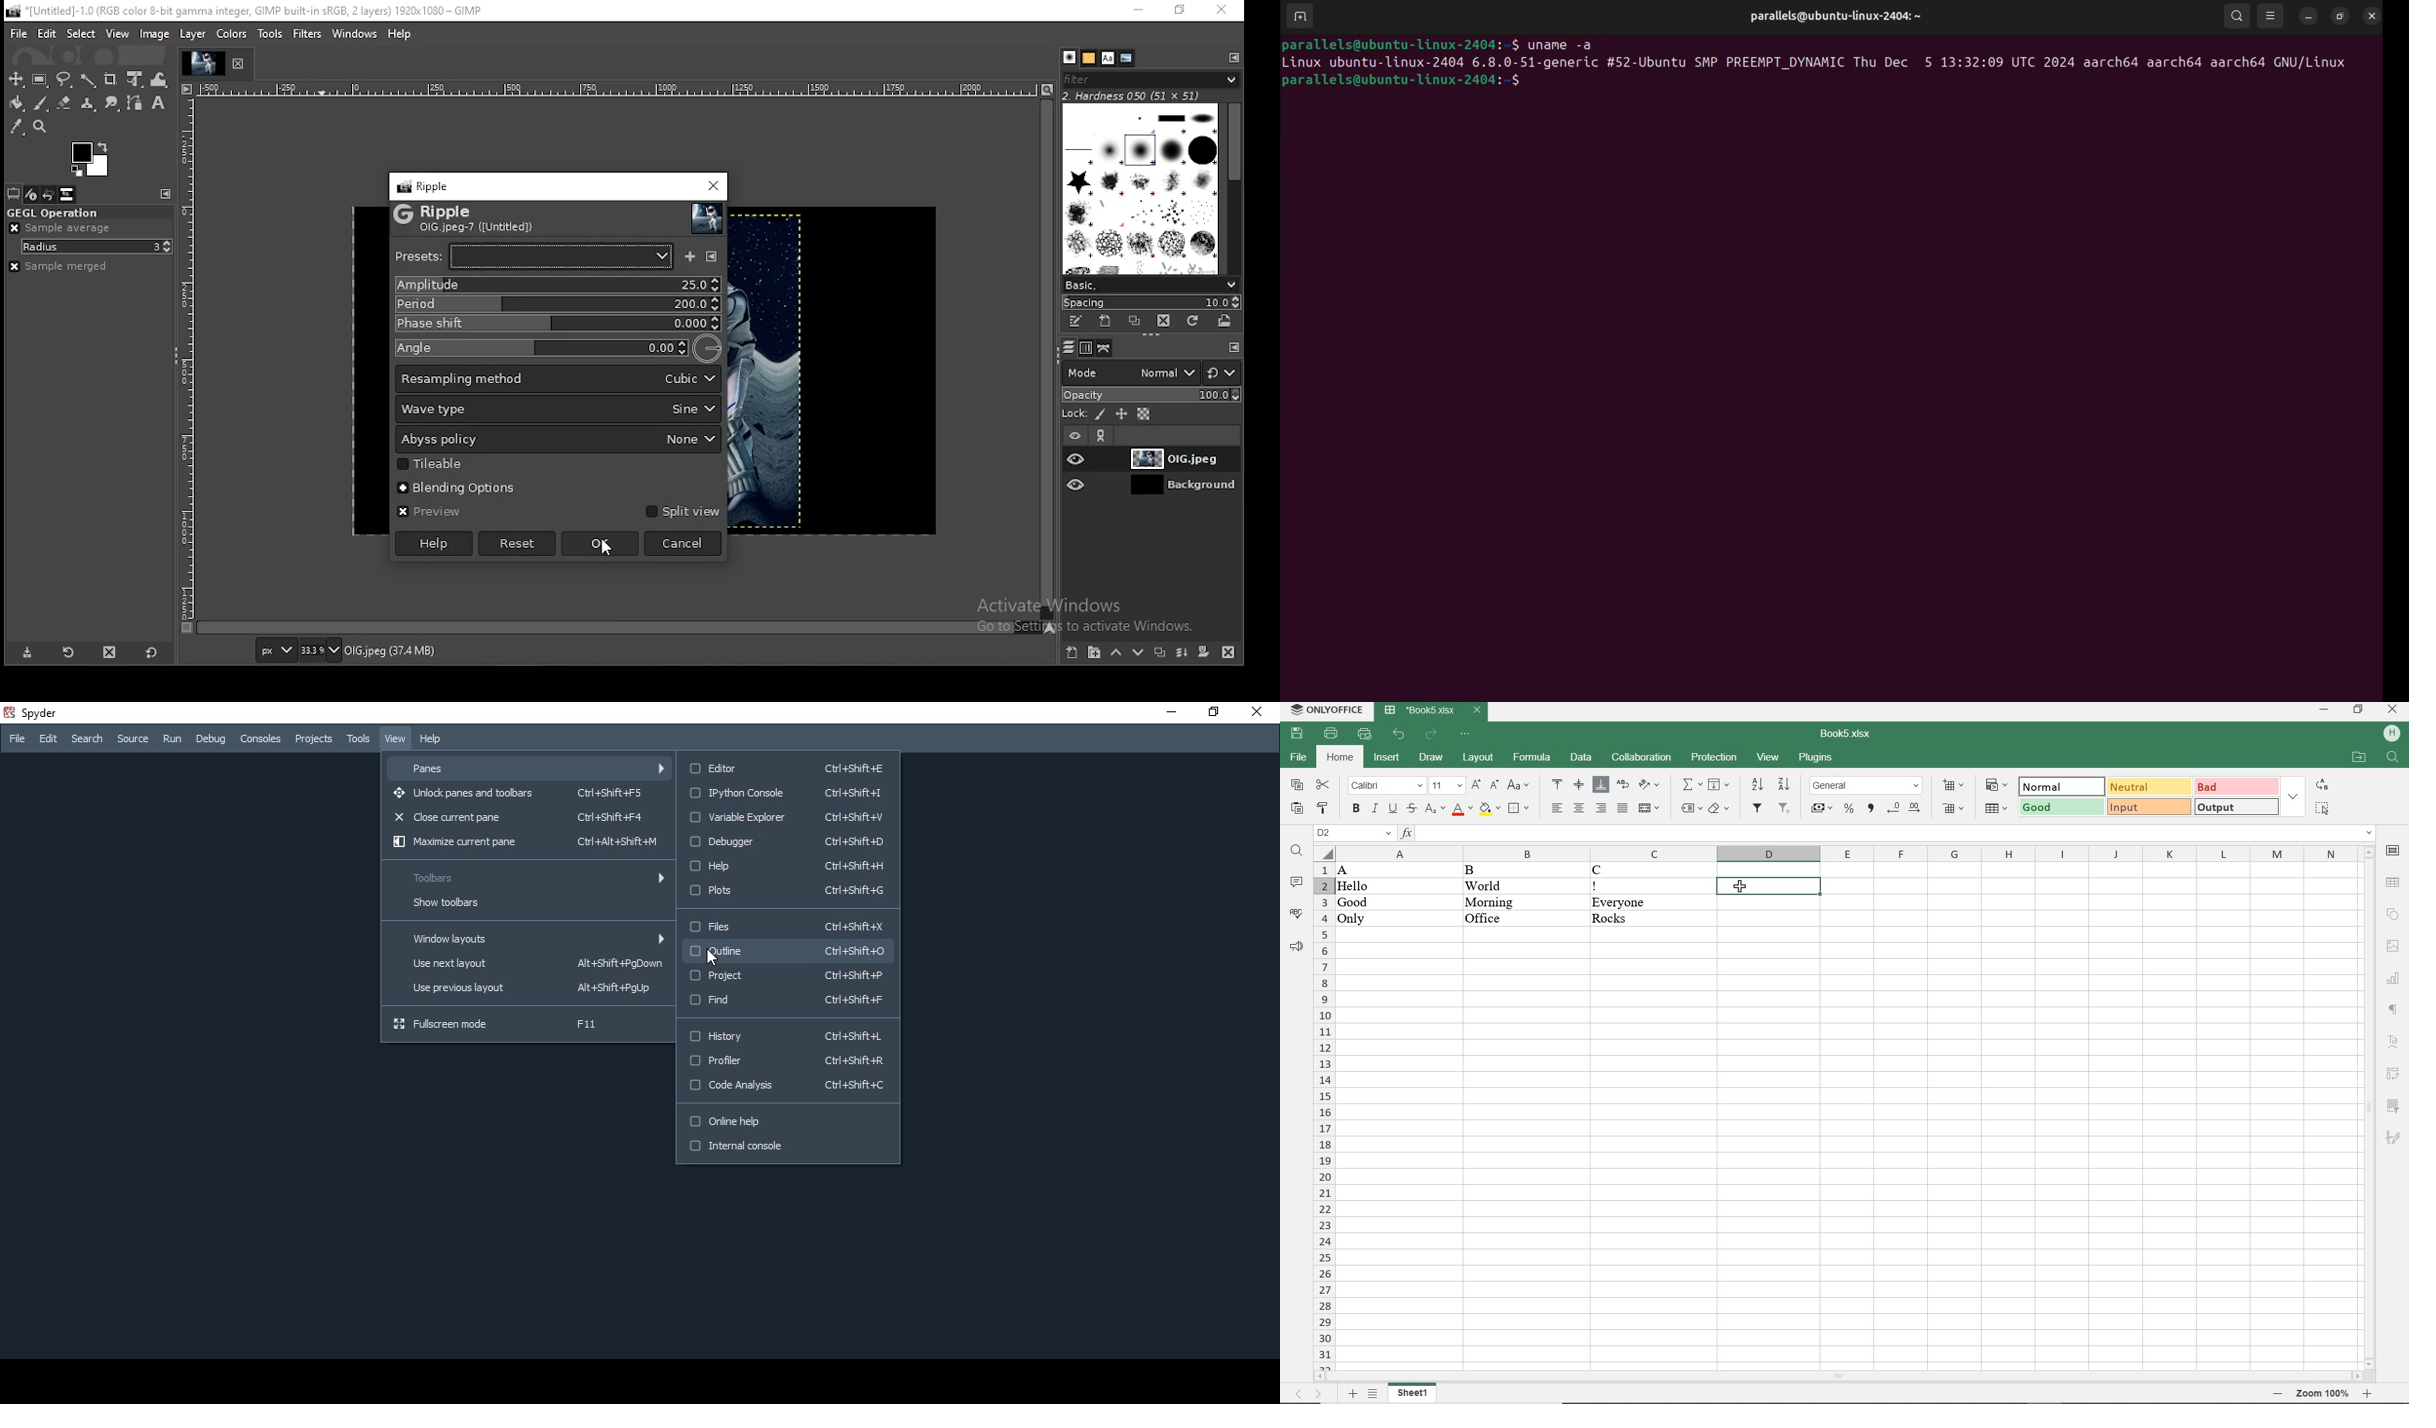  What do you see at coordinates (244, 65) in the screenshot?
I see `close` at bounding box center [244, 65].